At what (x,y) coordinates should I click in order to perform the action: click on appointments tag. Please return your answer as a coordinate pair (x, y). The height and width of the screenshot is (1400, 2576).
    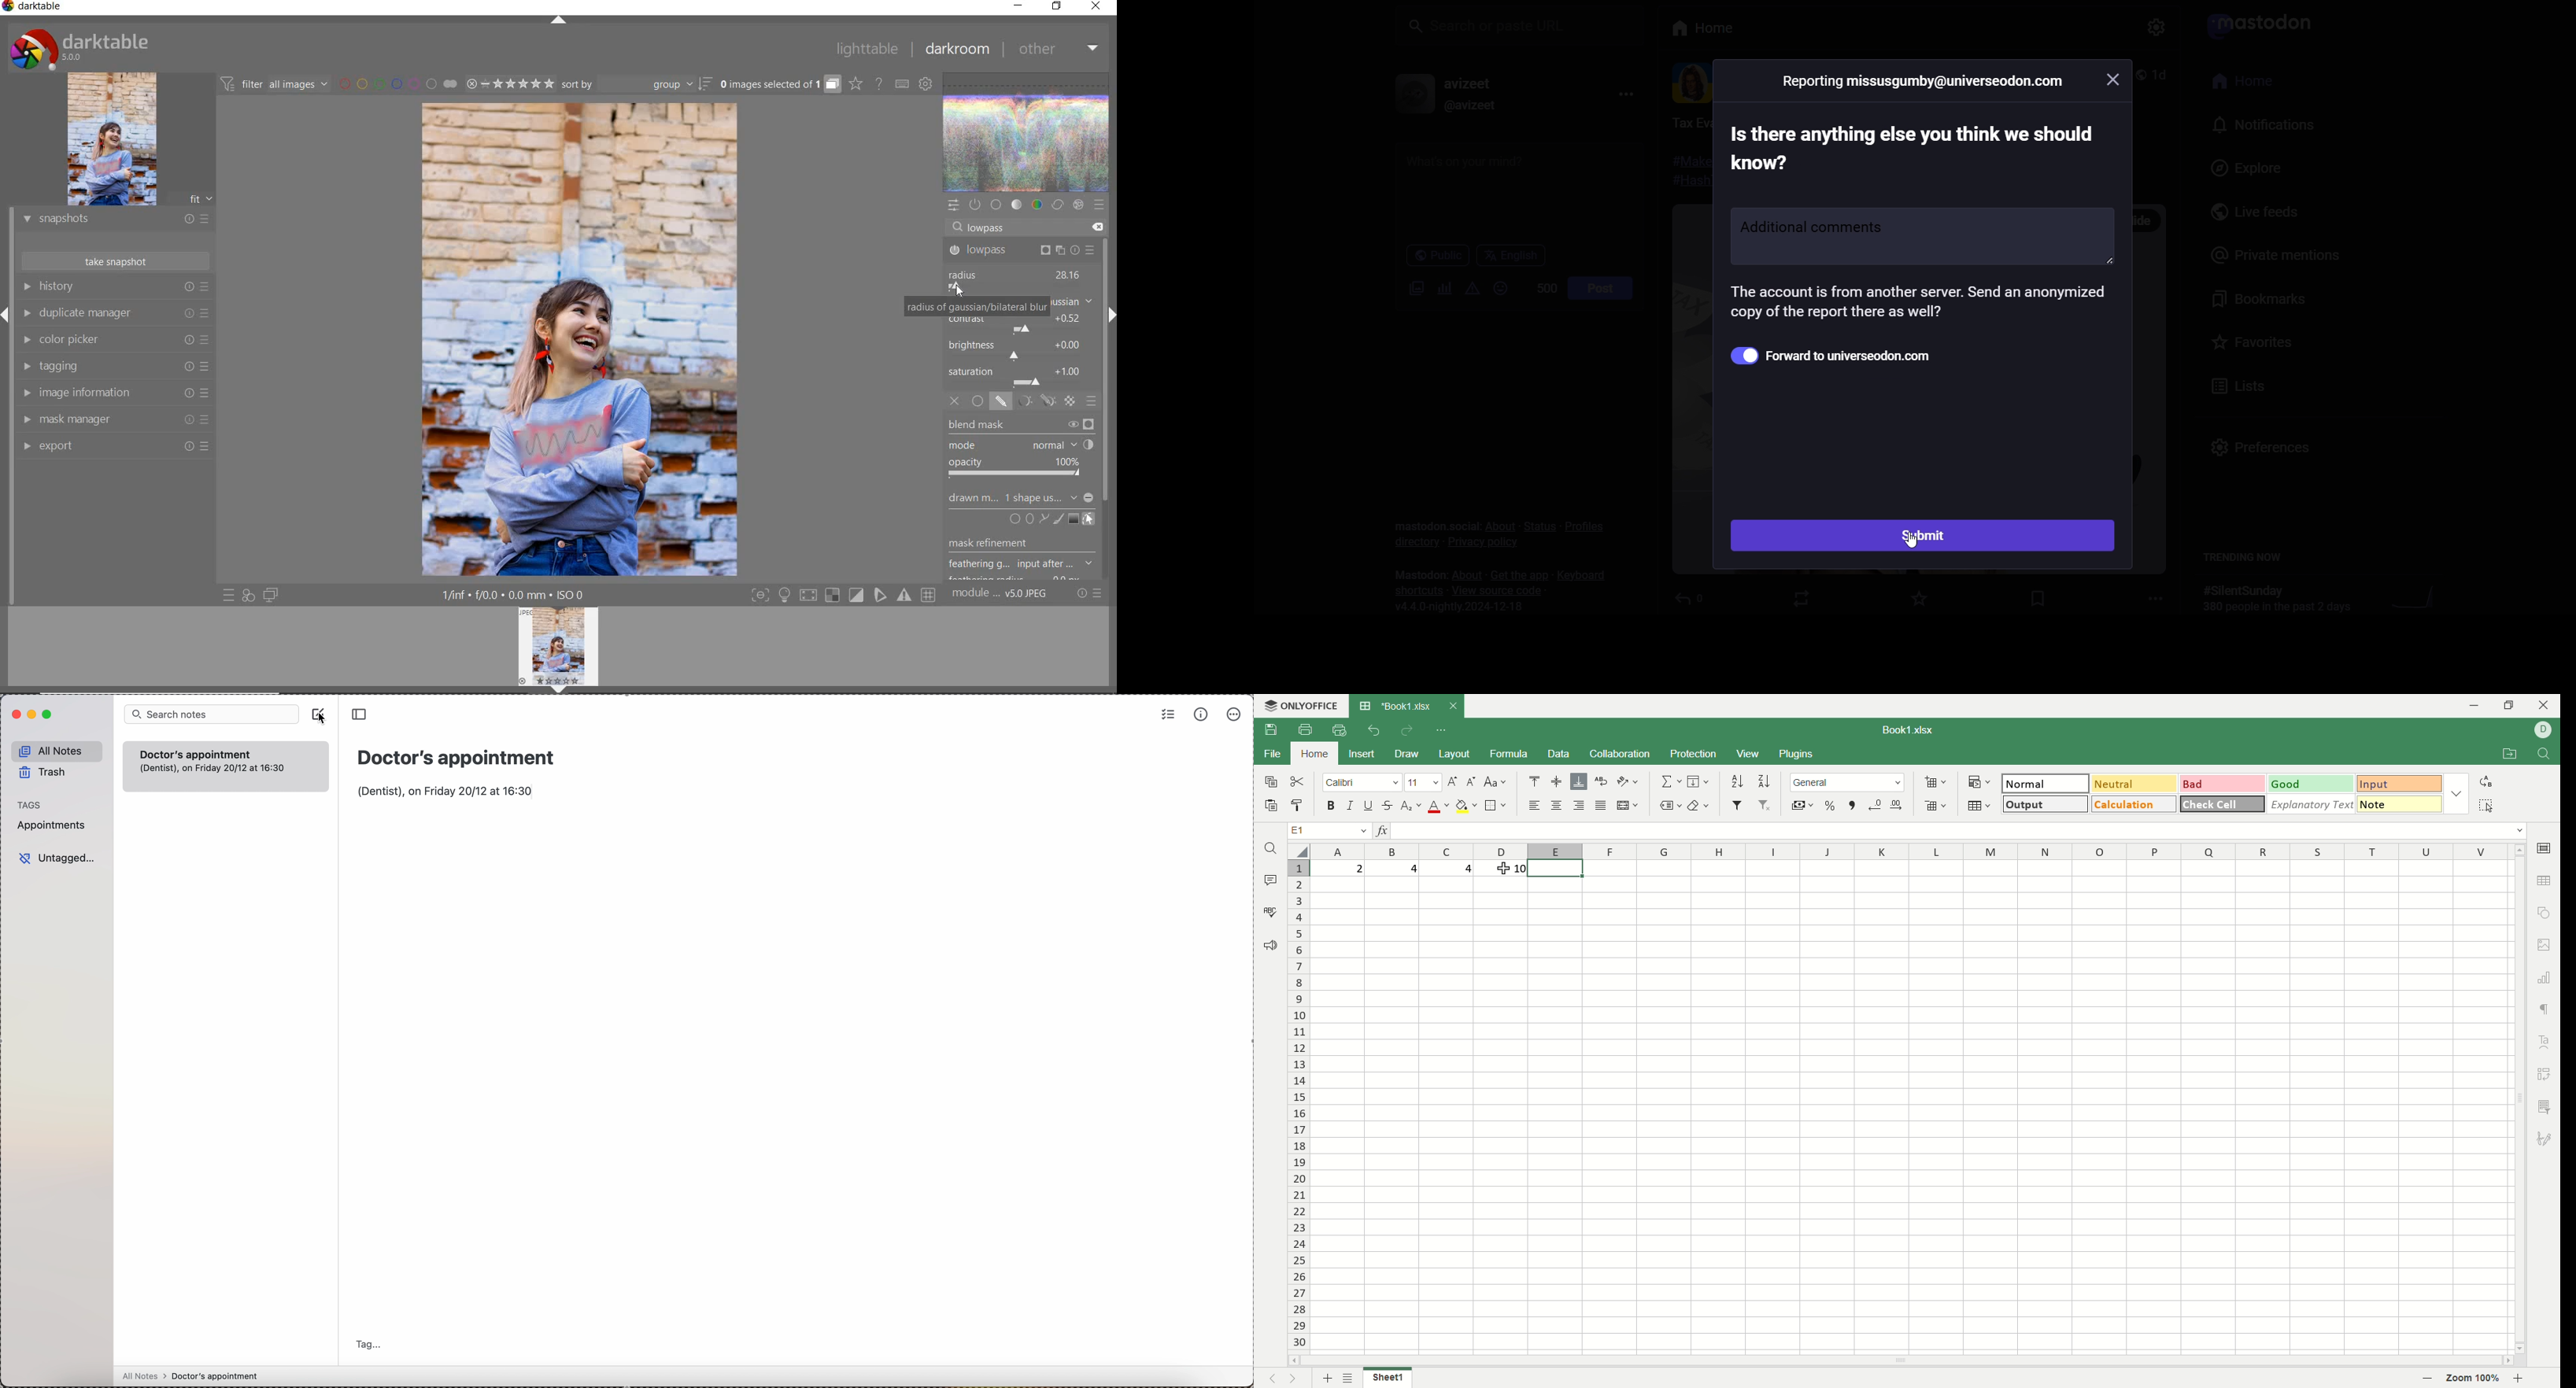
    Looking at the image, I should click on (54, 827).